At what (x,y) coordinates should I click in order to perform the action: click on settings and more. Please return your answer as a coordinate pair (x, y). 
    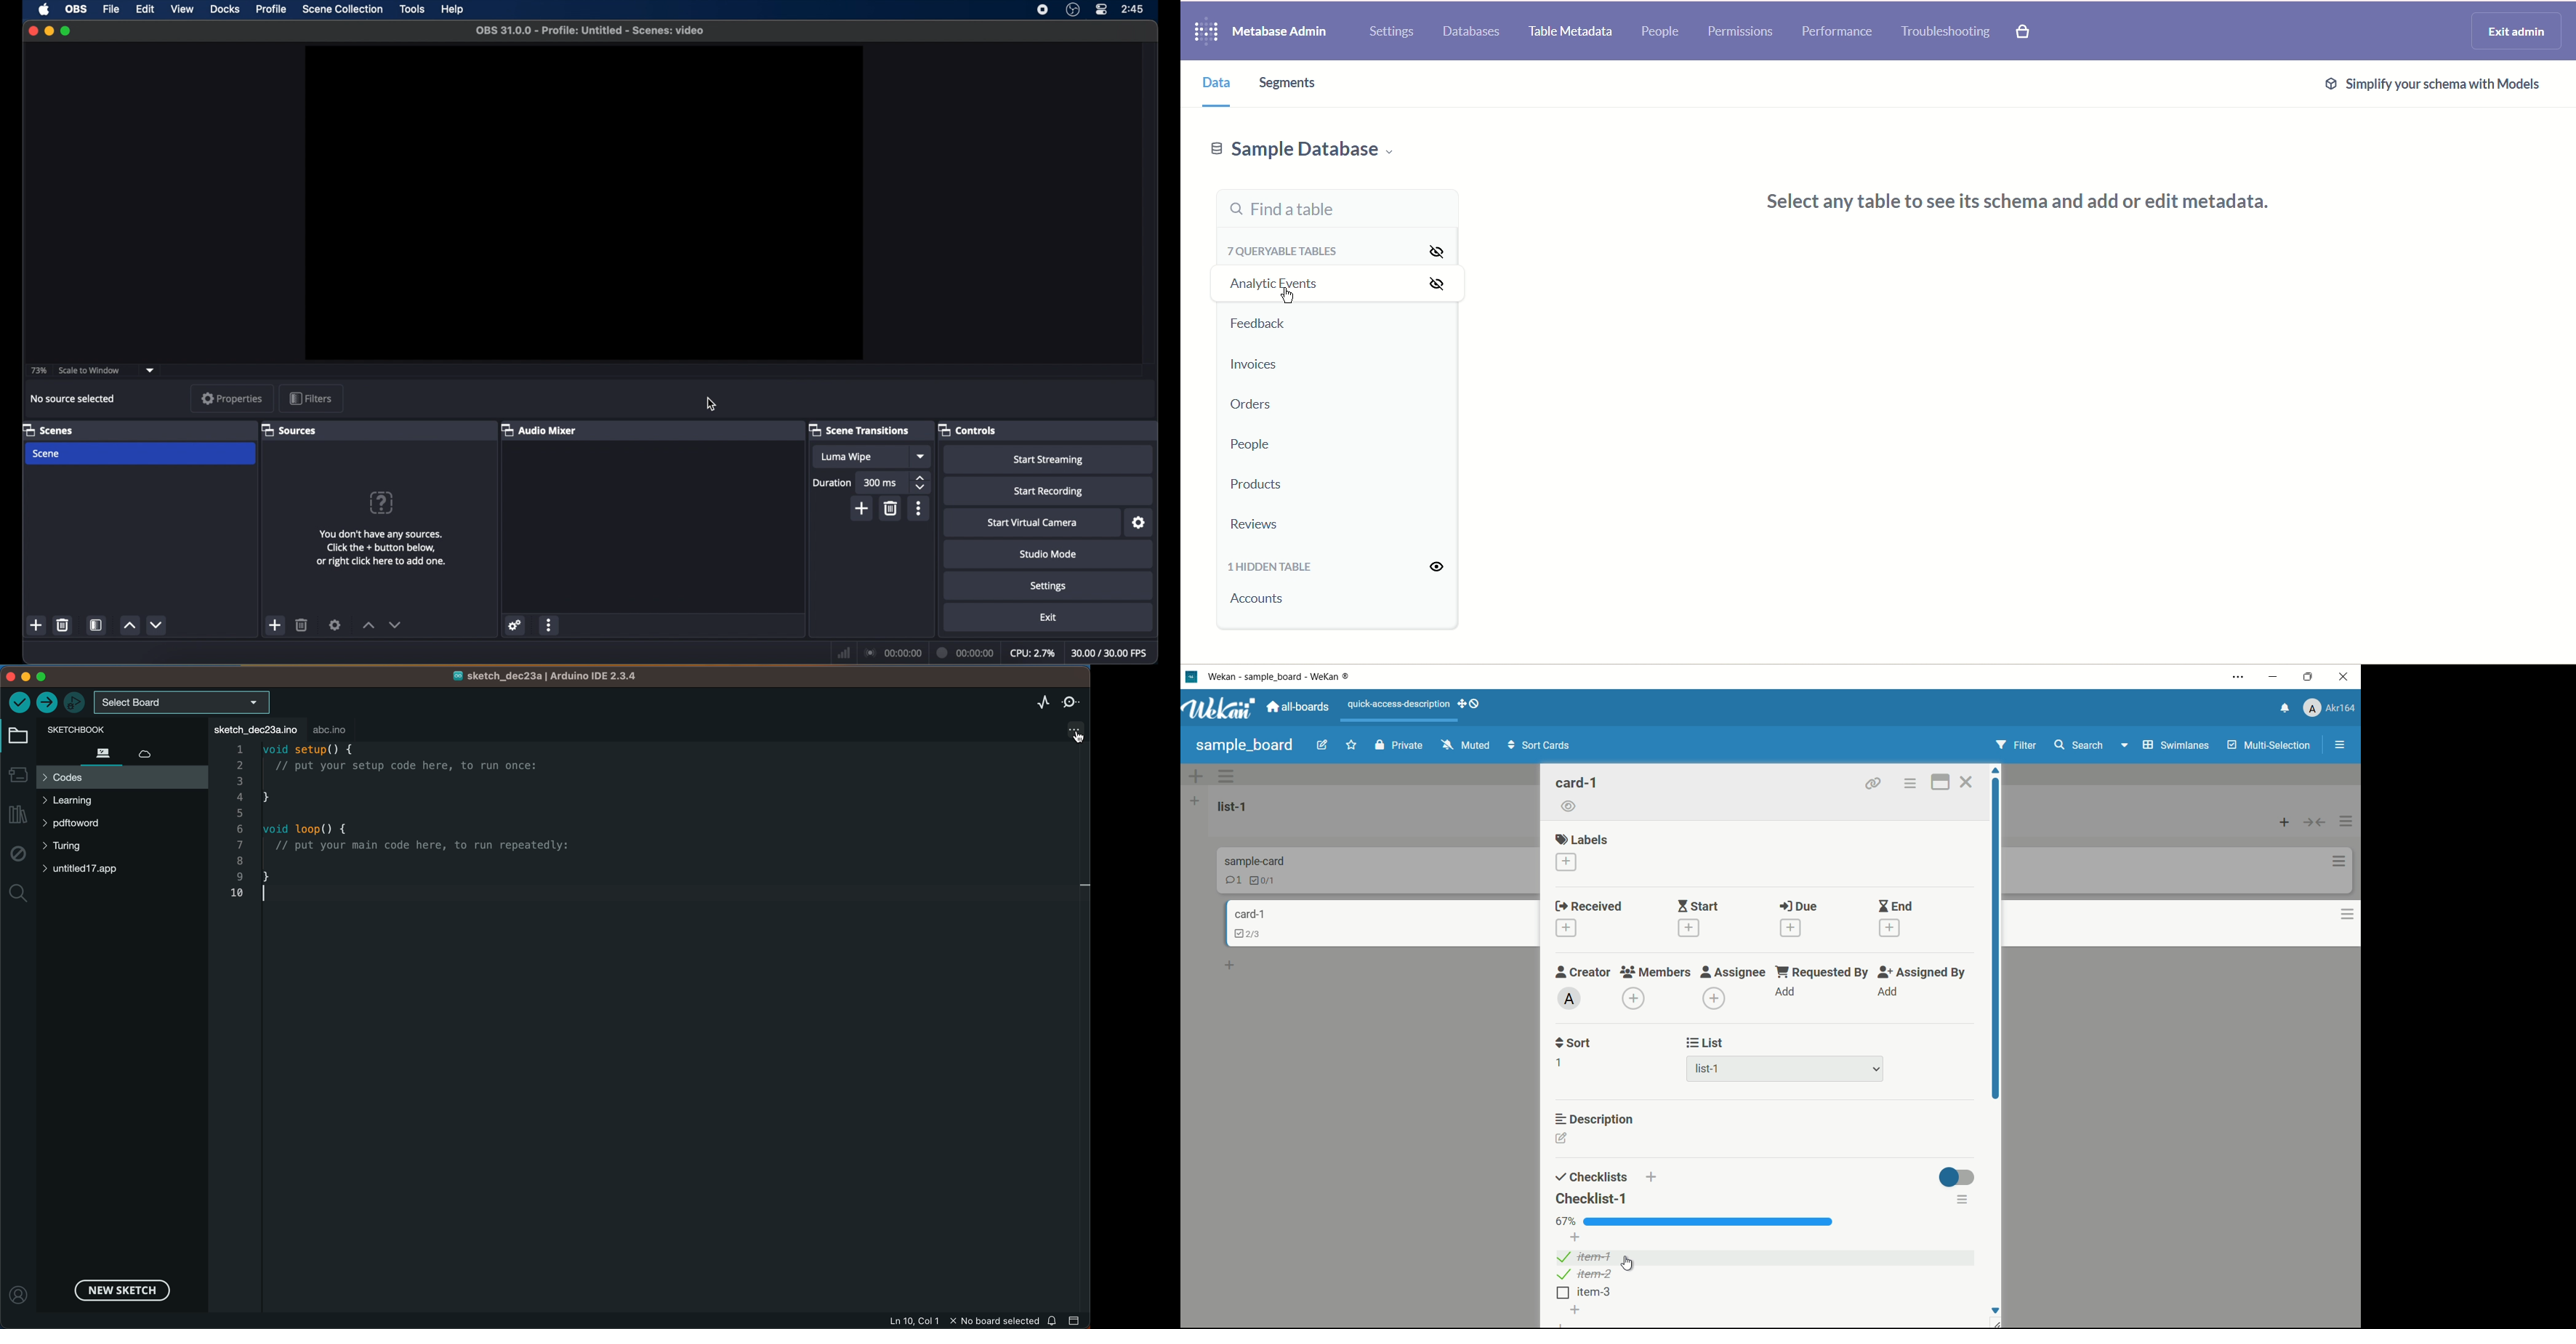
    Looking at the image, I should click on (2235, 677).